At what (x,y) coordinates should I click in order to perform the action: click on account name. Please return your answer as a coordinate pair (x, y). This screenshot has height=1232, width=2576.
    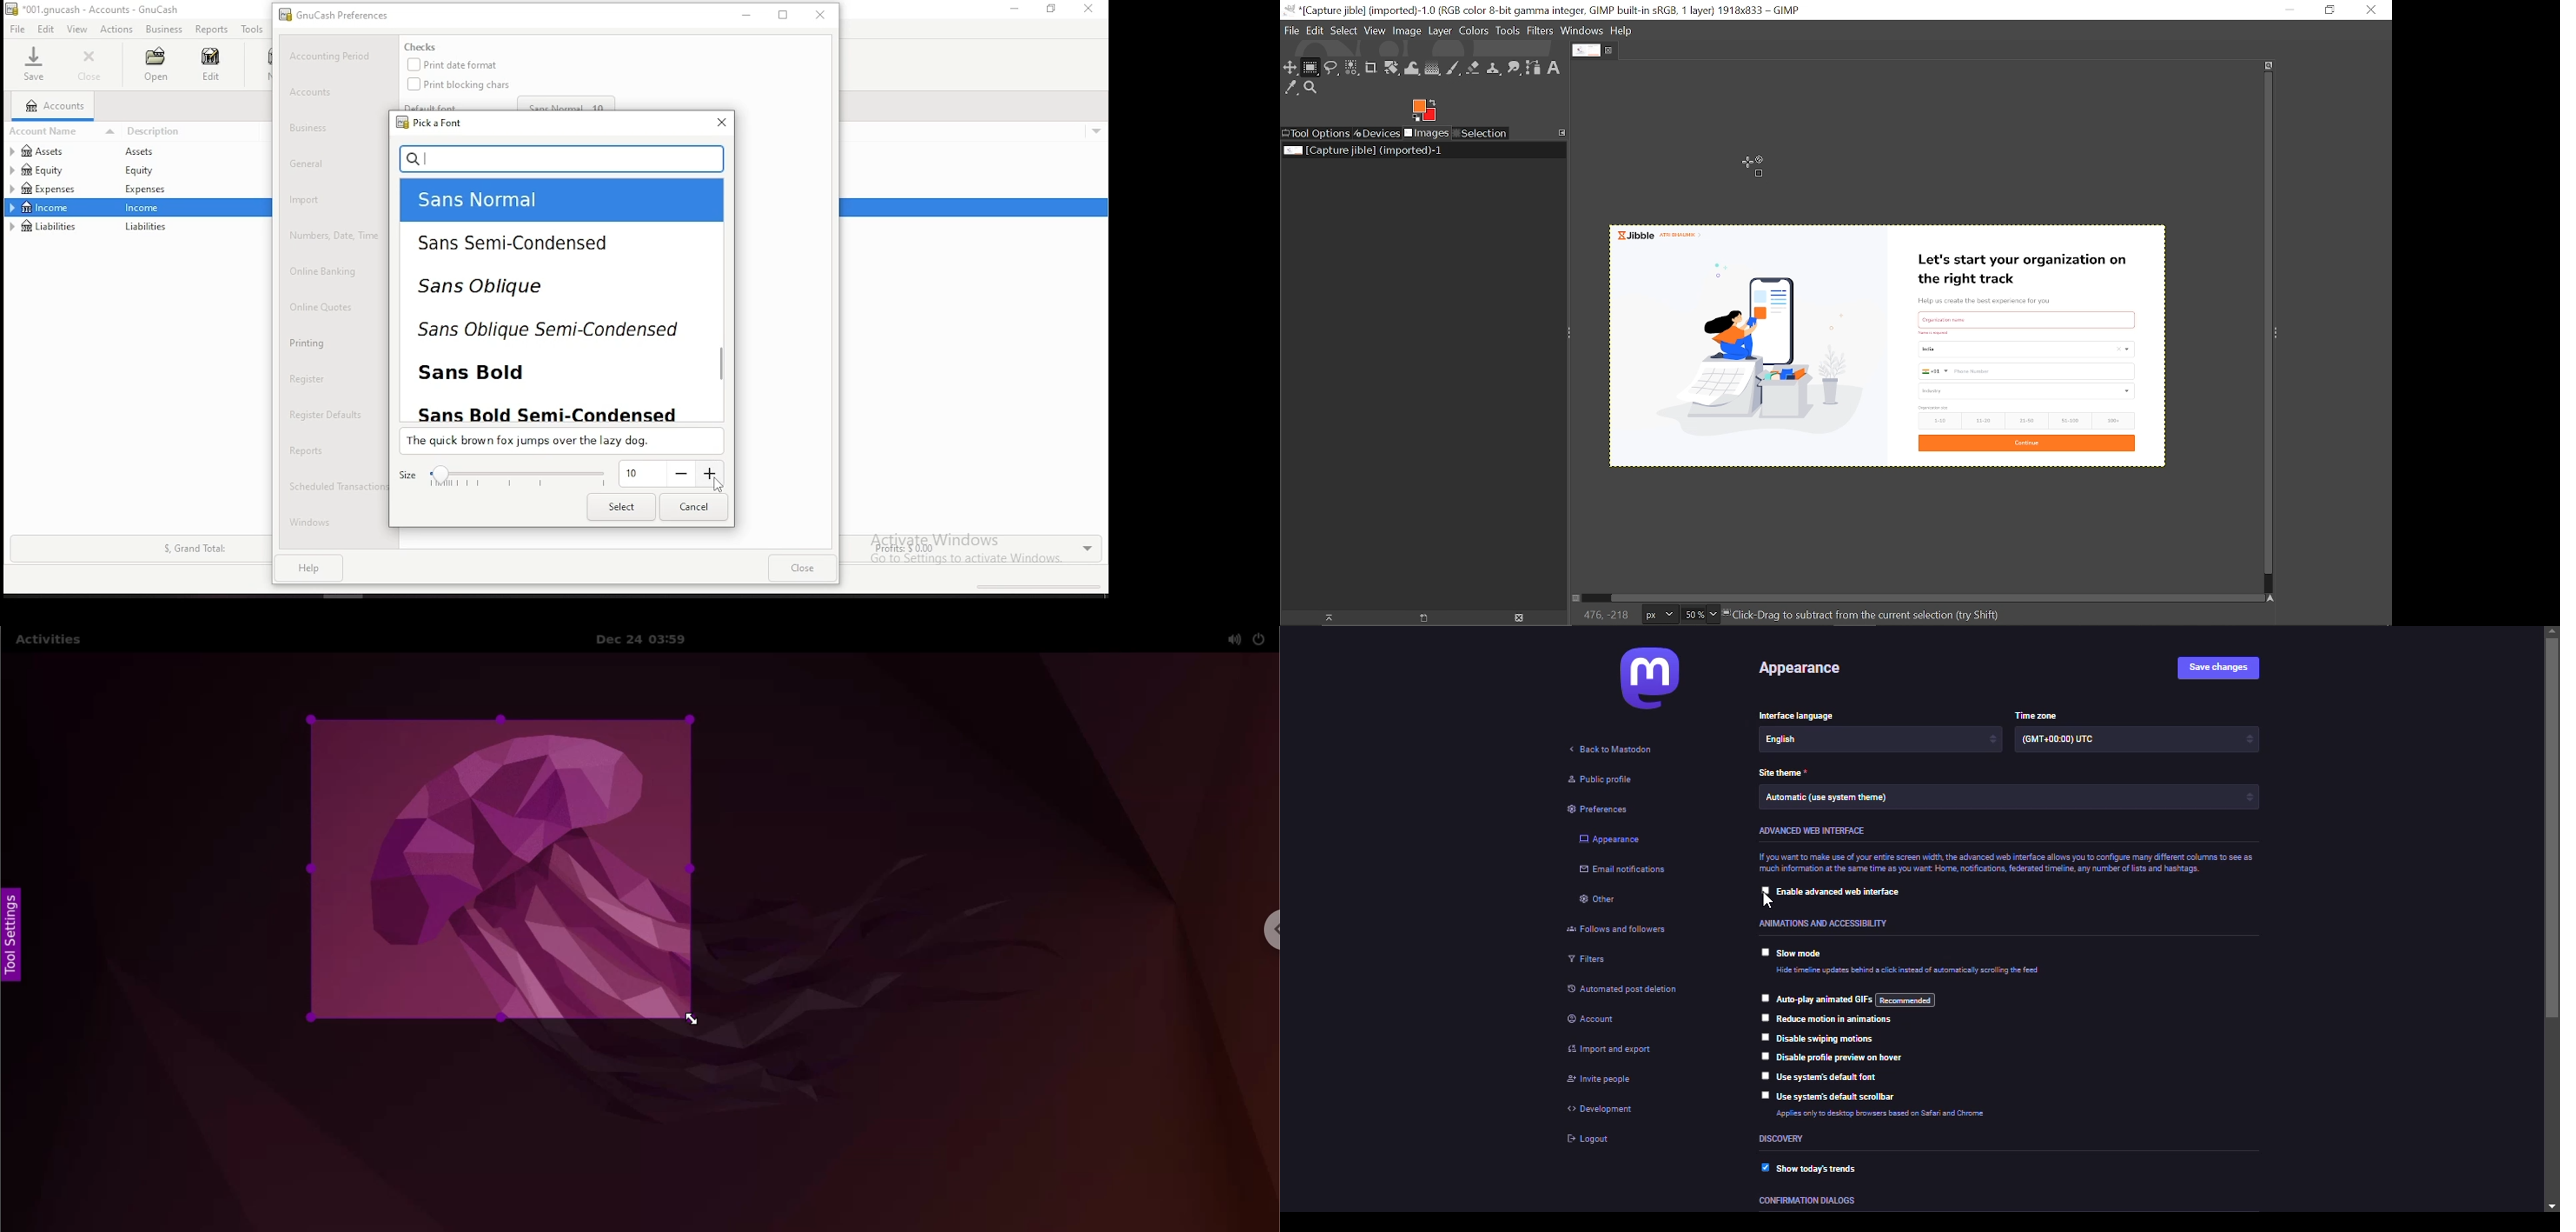
    Looking at the image, I should click on (64, 130).